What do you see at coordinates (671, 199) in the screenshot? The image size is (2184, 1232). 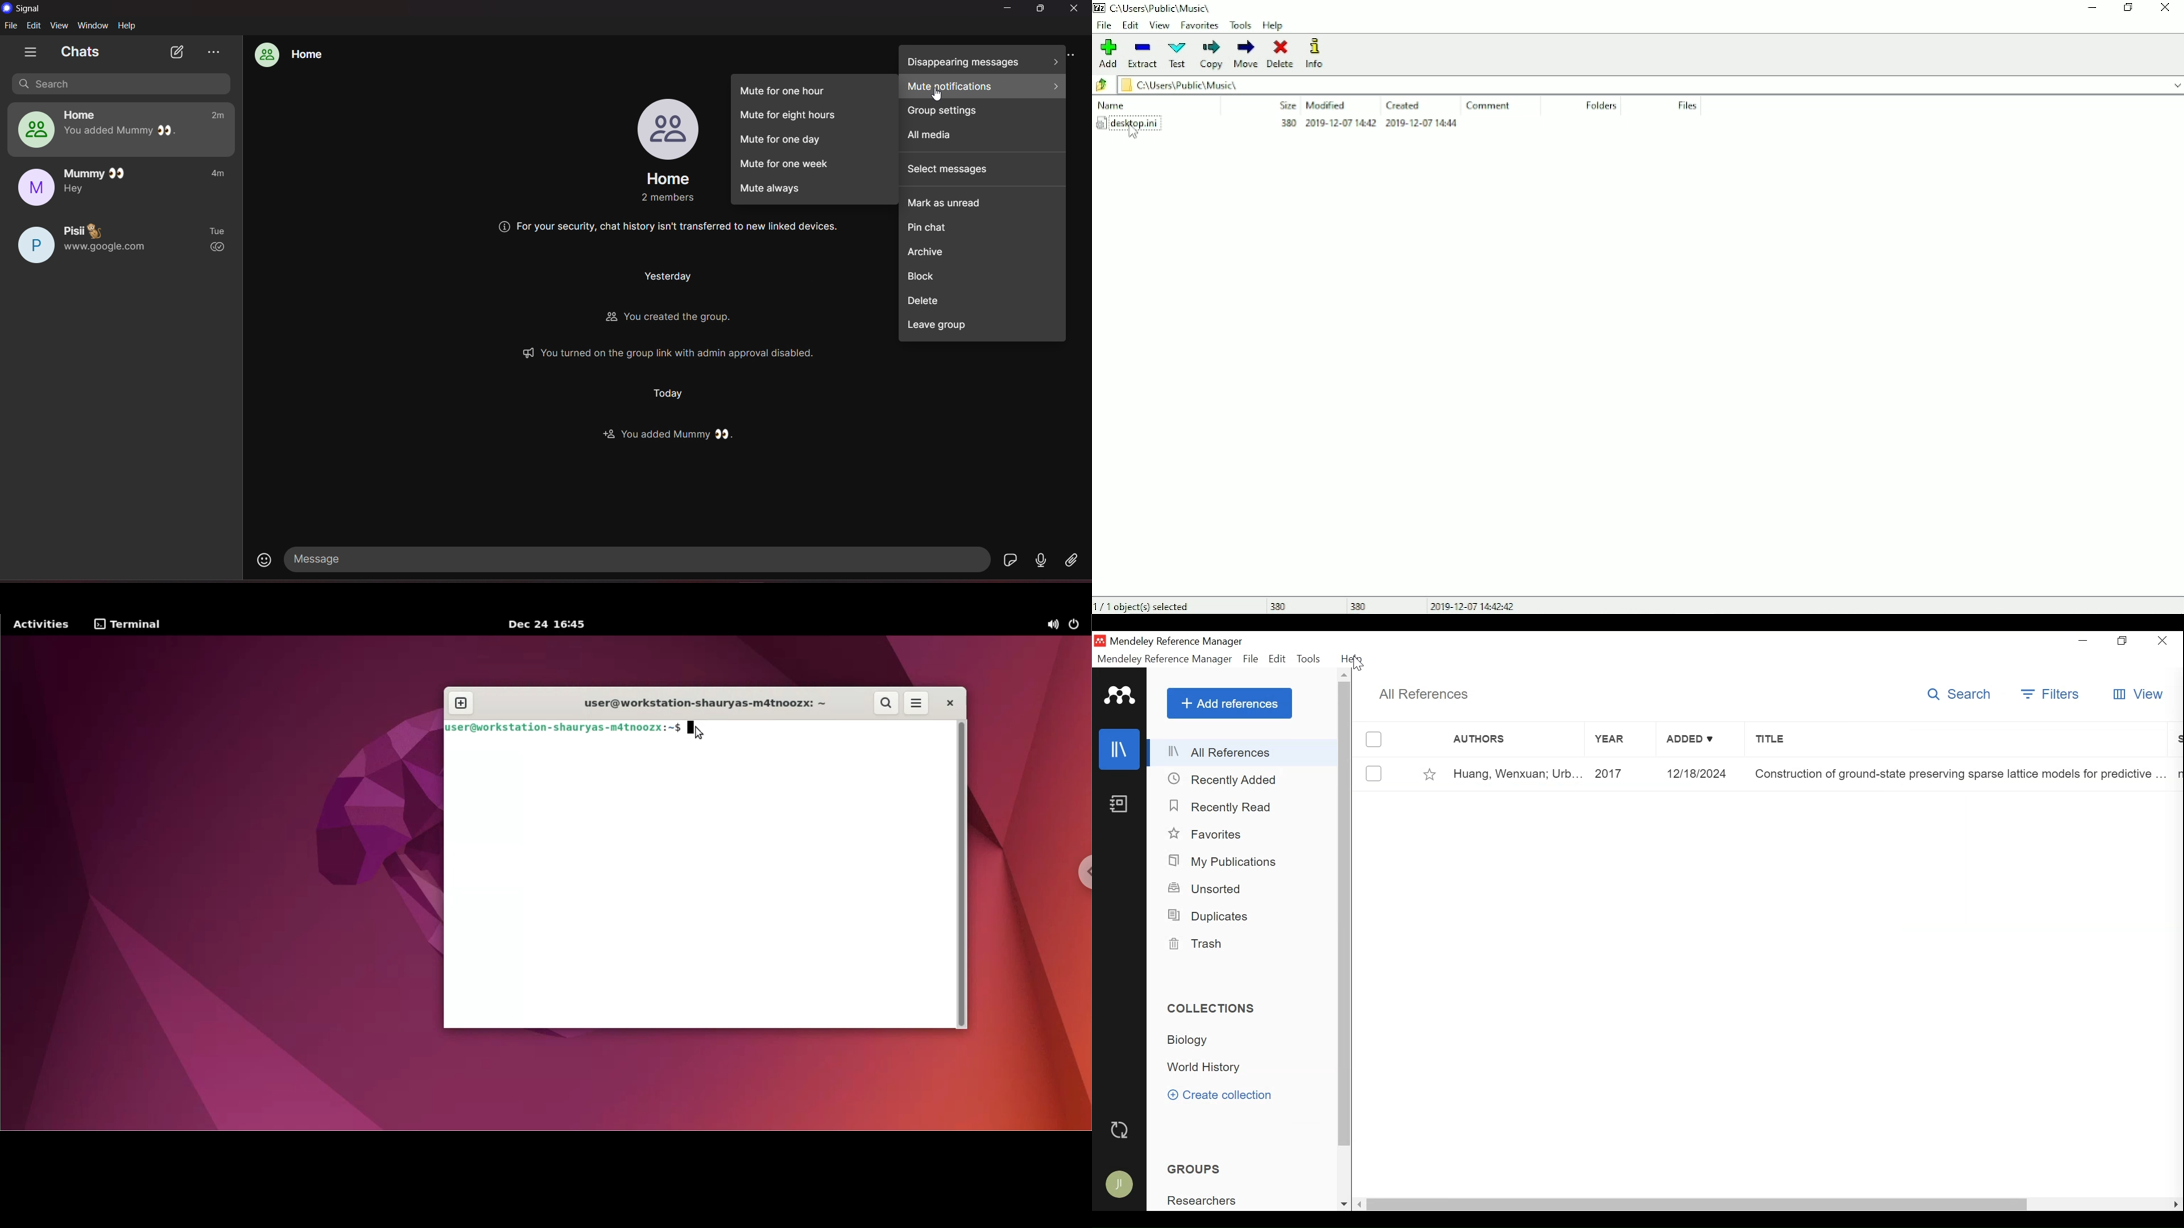 I see `` at bounding box center [671, 199].